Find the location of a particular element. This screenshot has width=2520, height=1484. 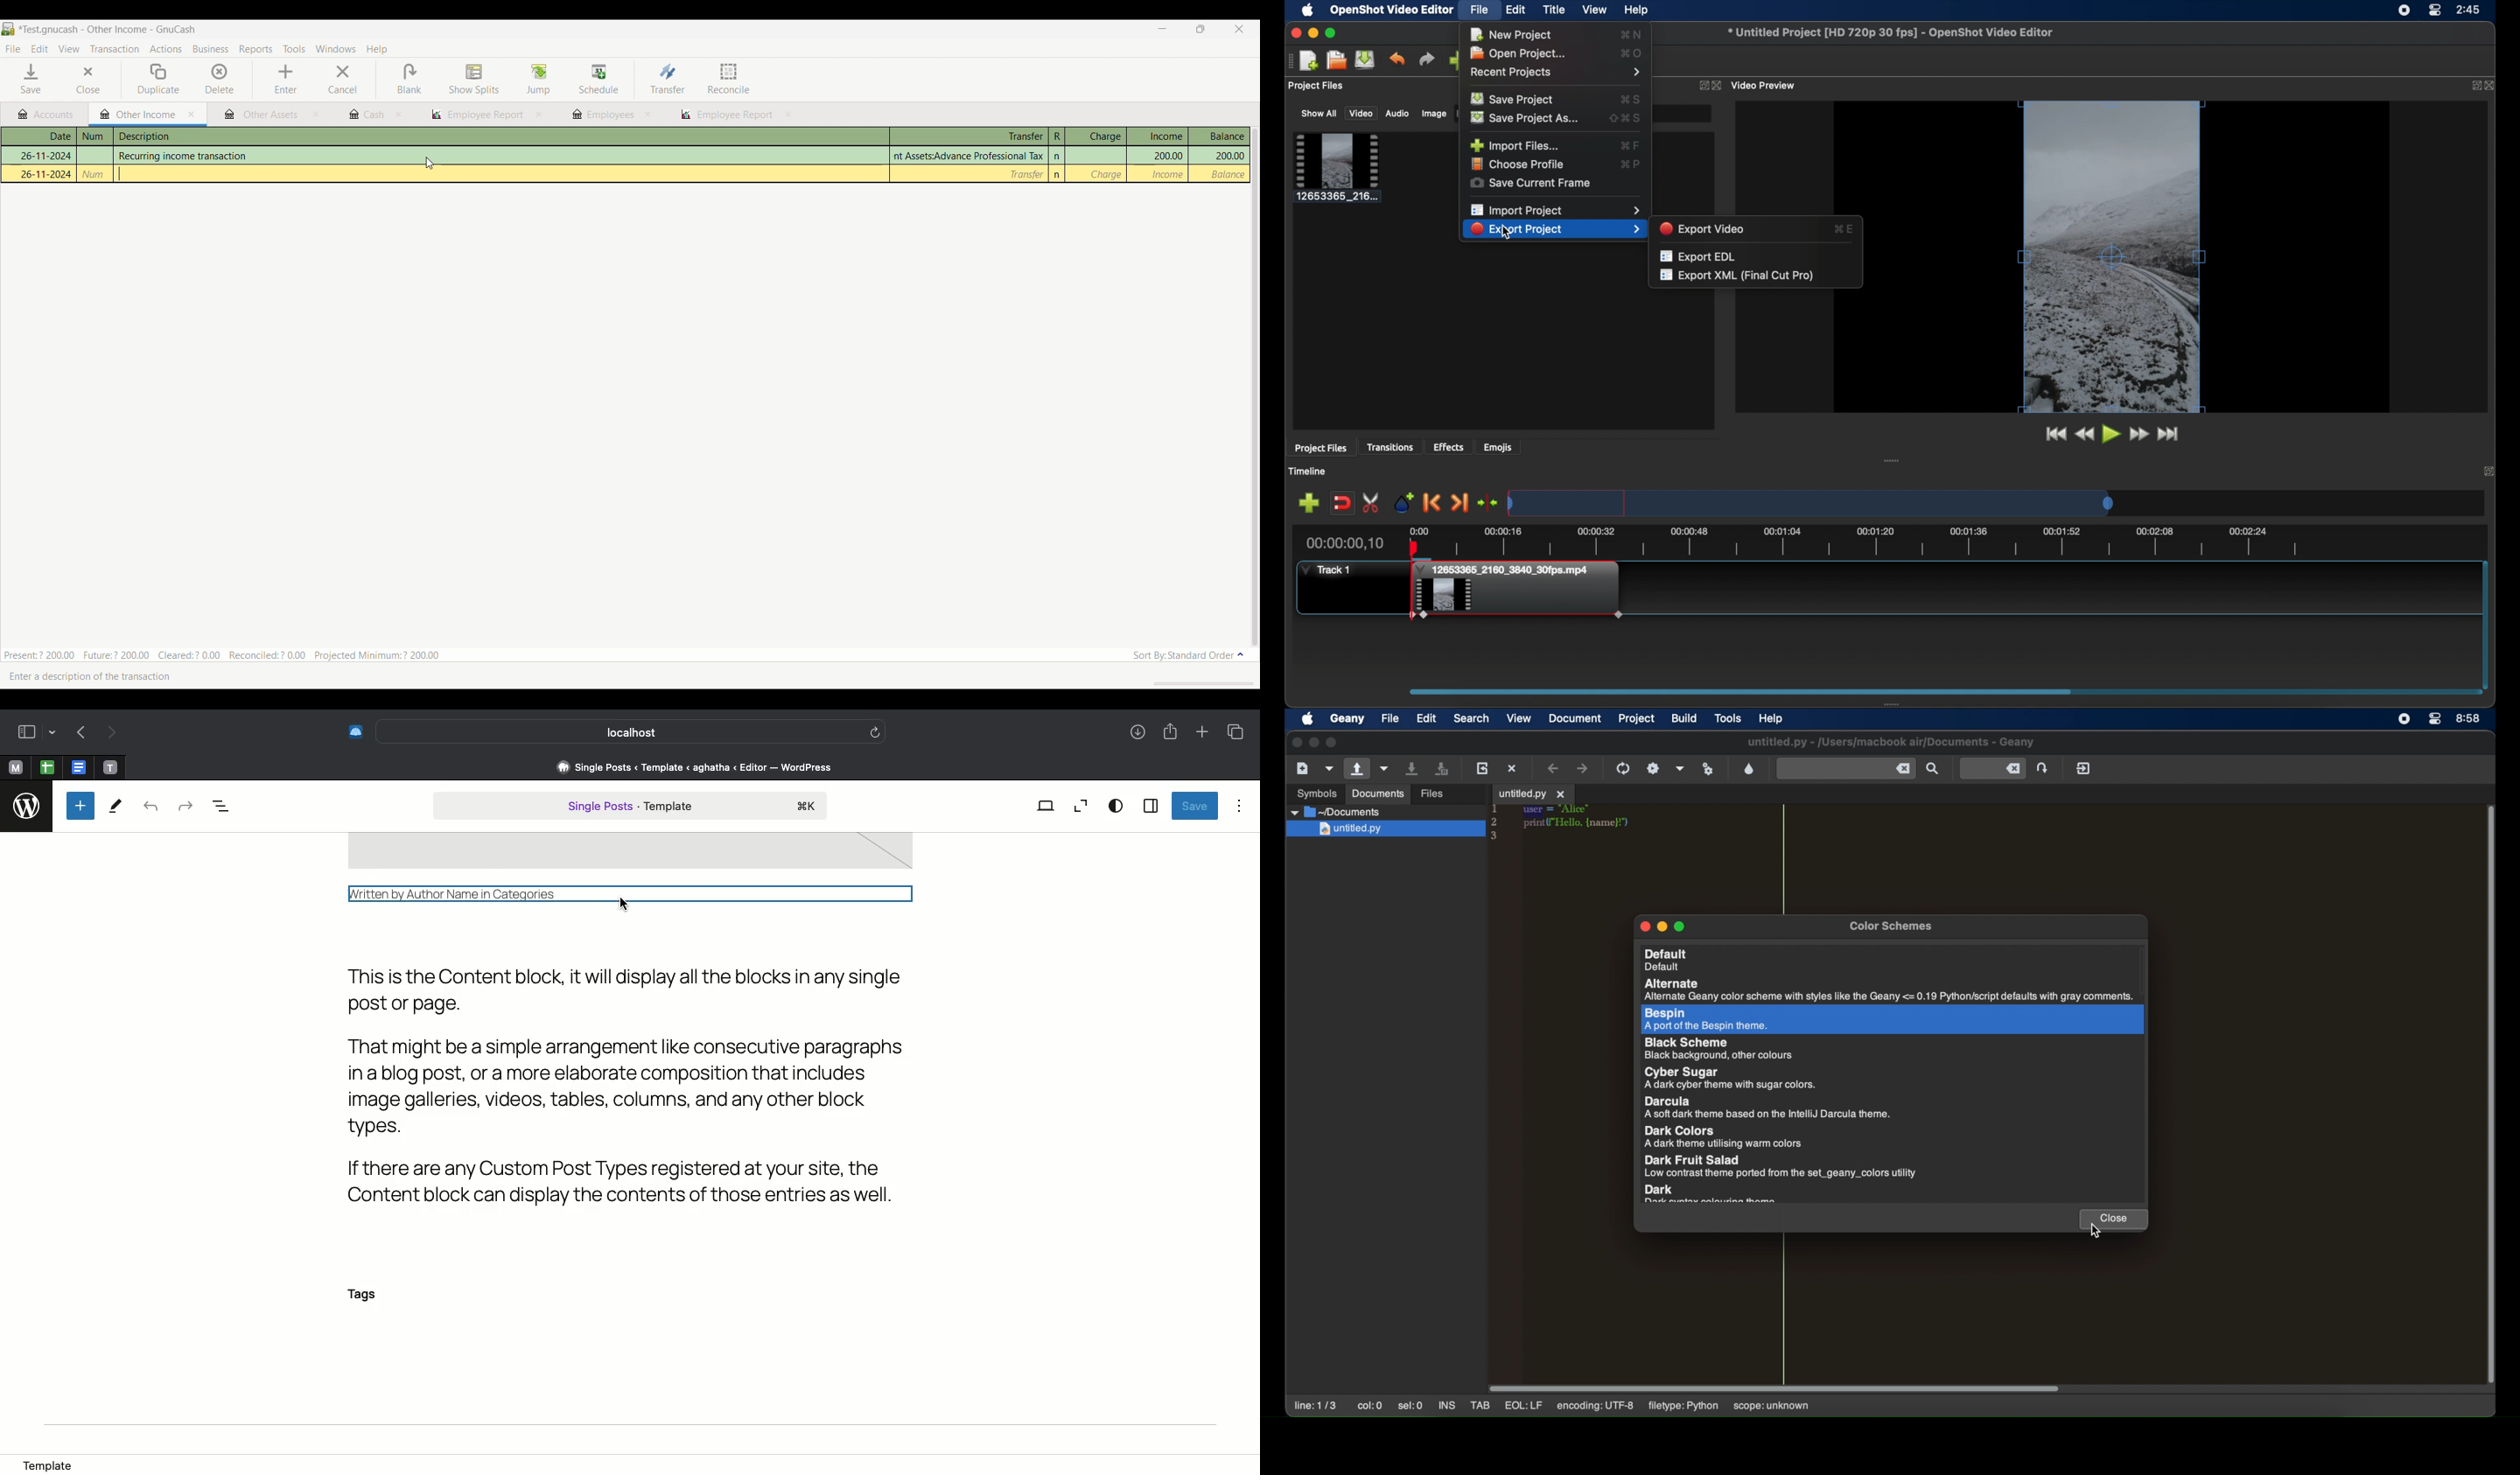

alternate is located at coordinates (1889, 991).